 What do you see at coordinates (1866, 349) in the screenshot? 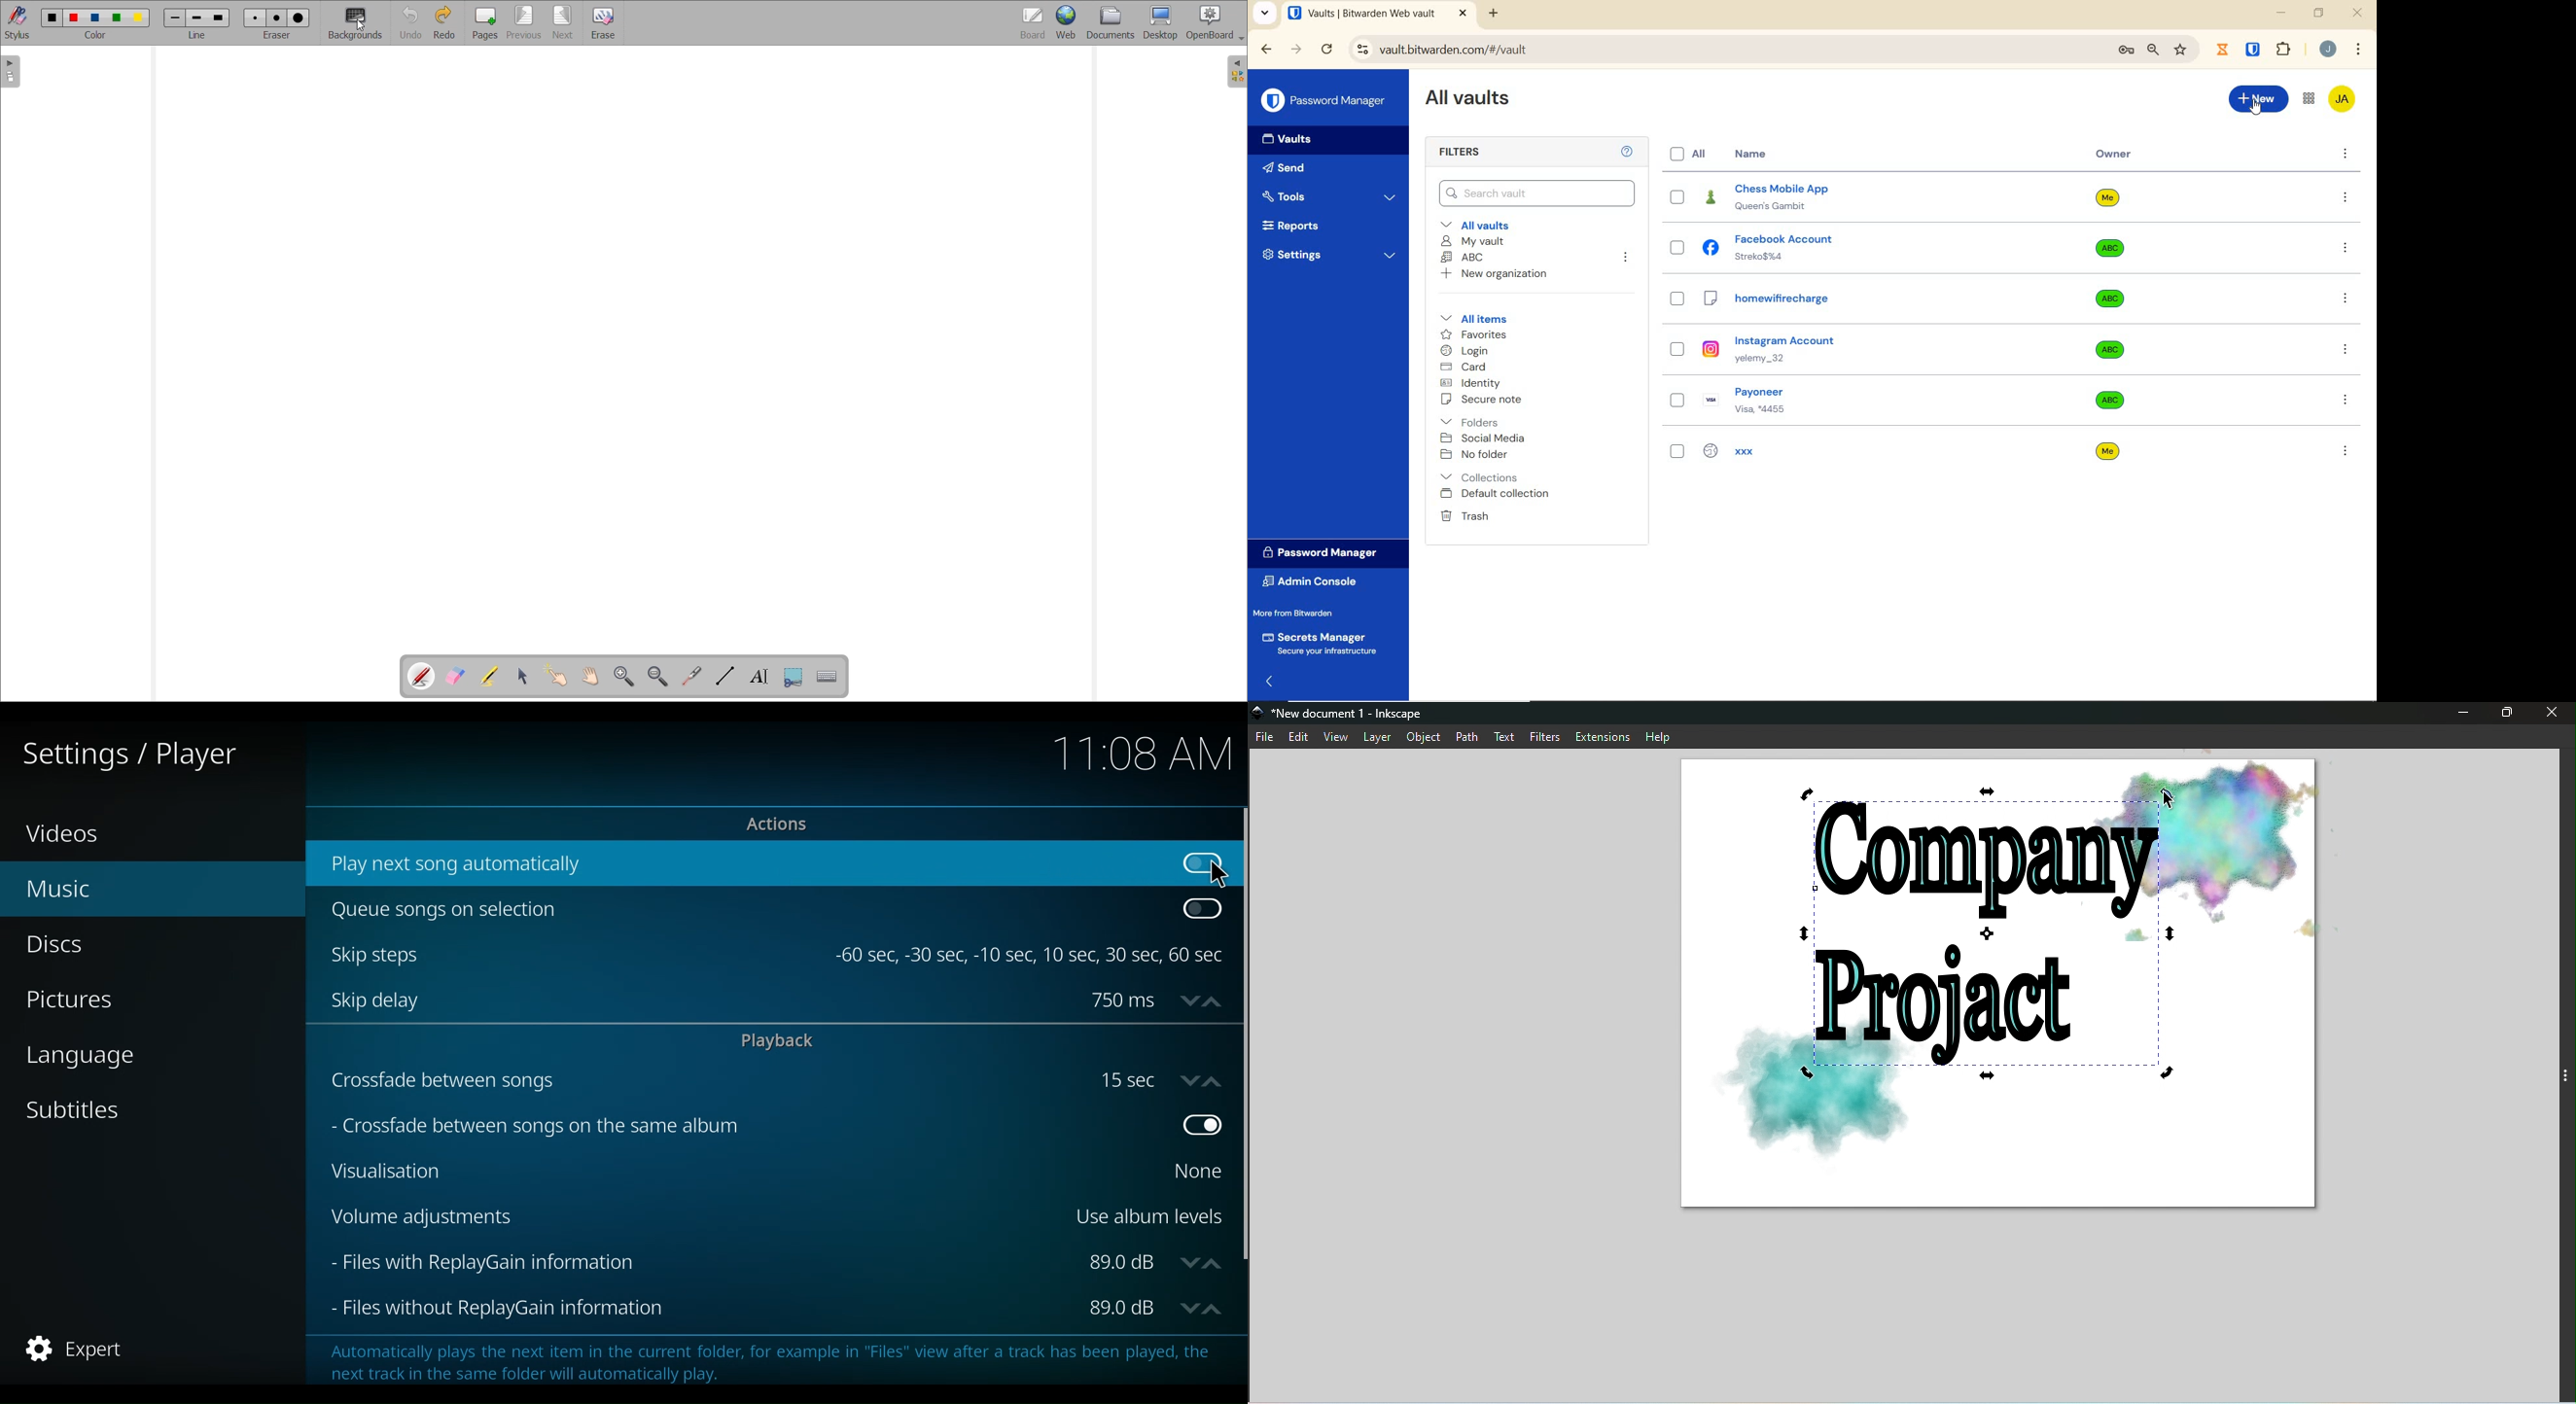
I see `instagram account` at bounding box center [1866, 349].